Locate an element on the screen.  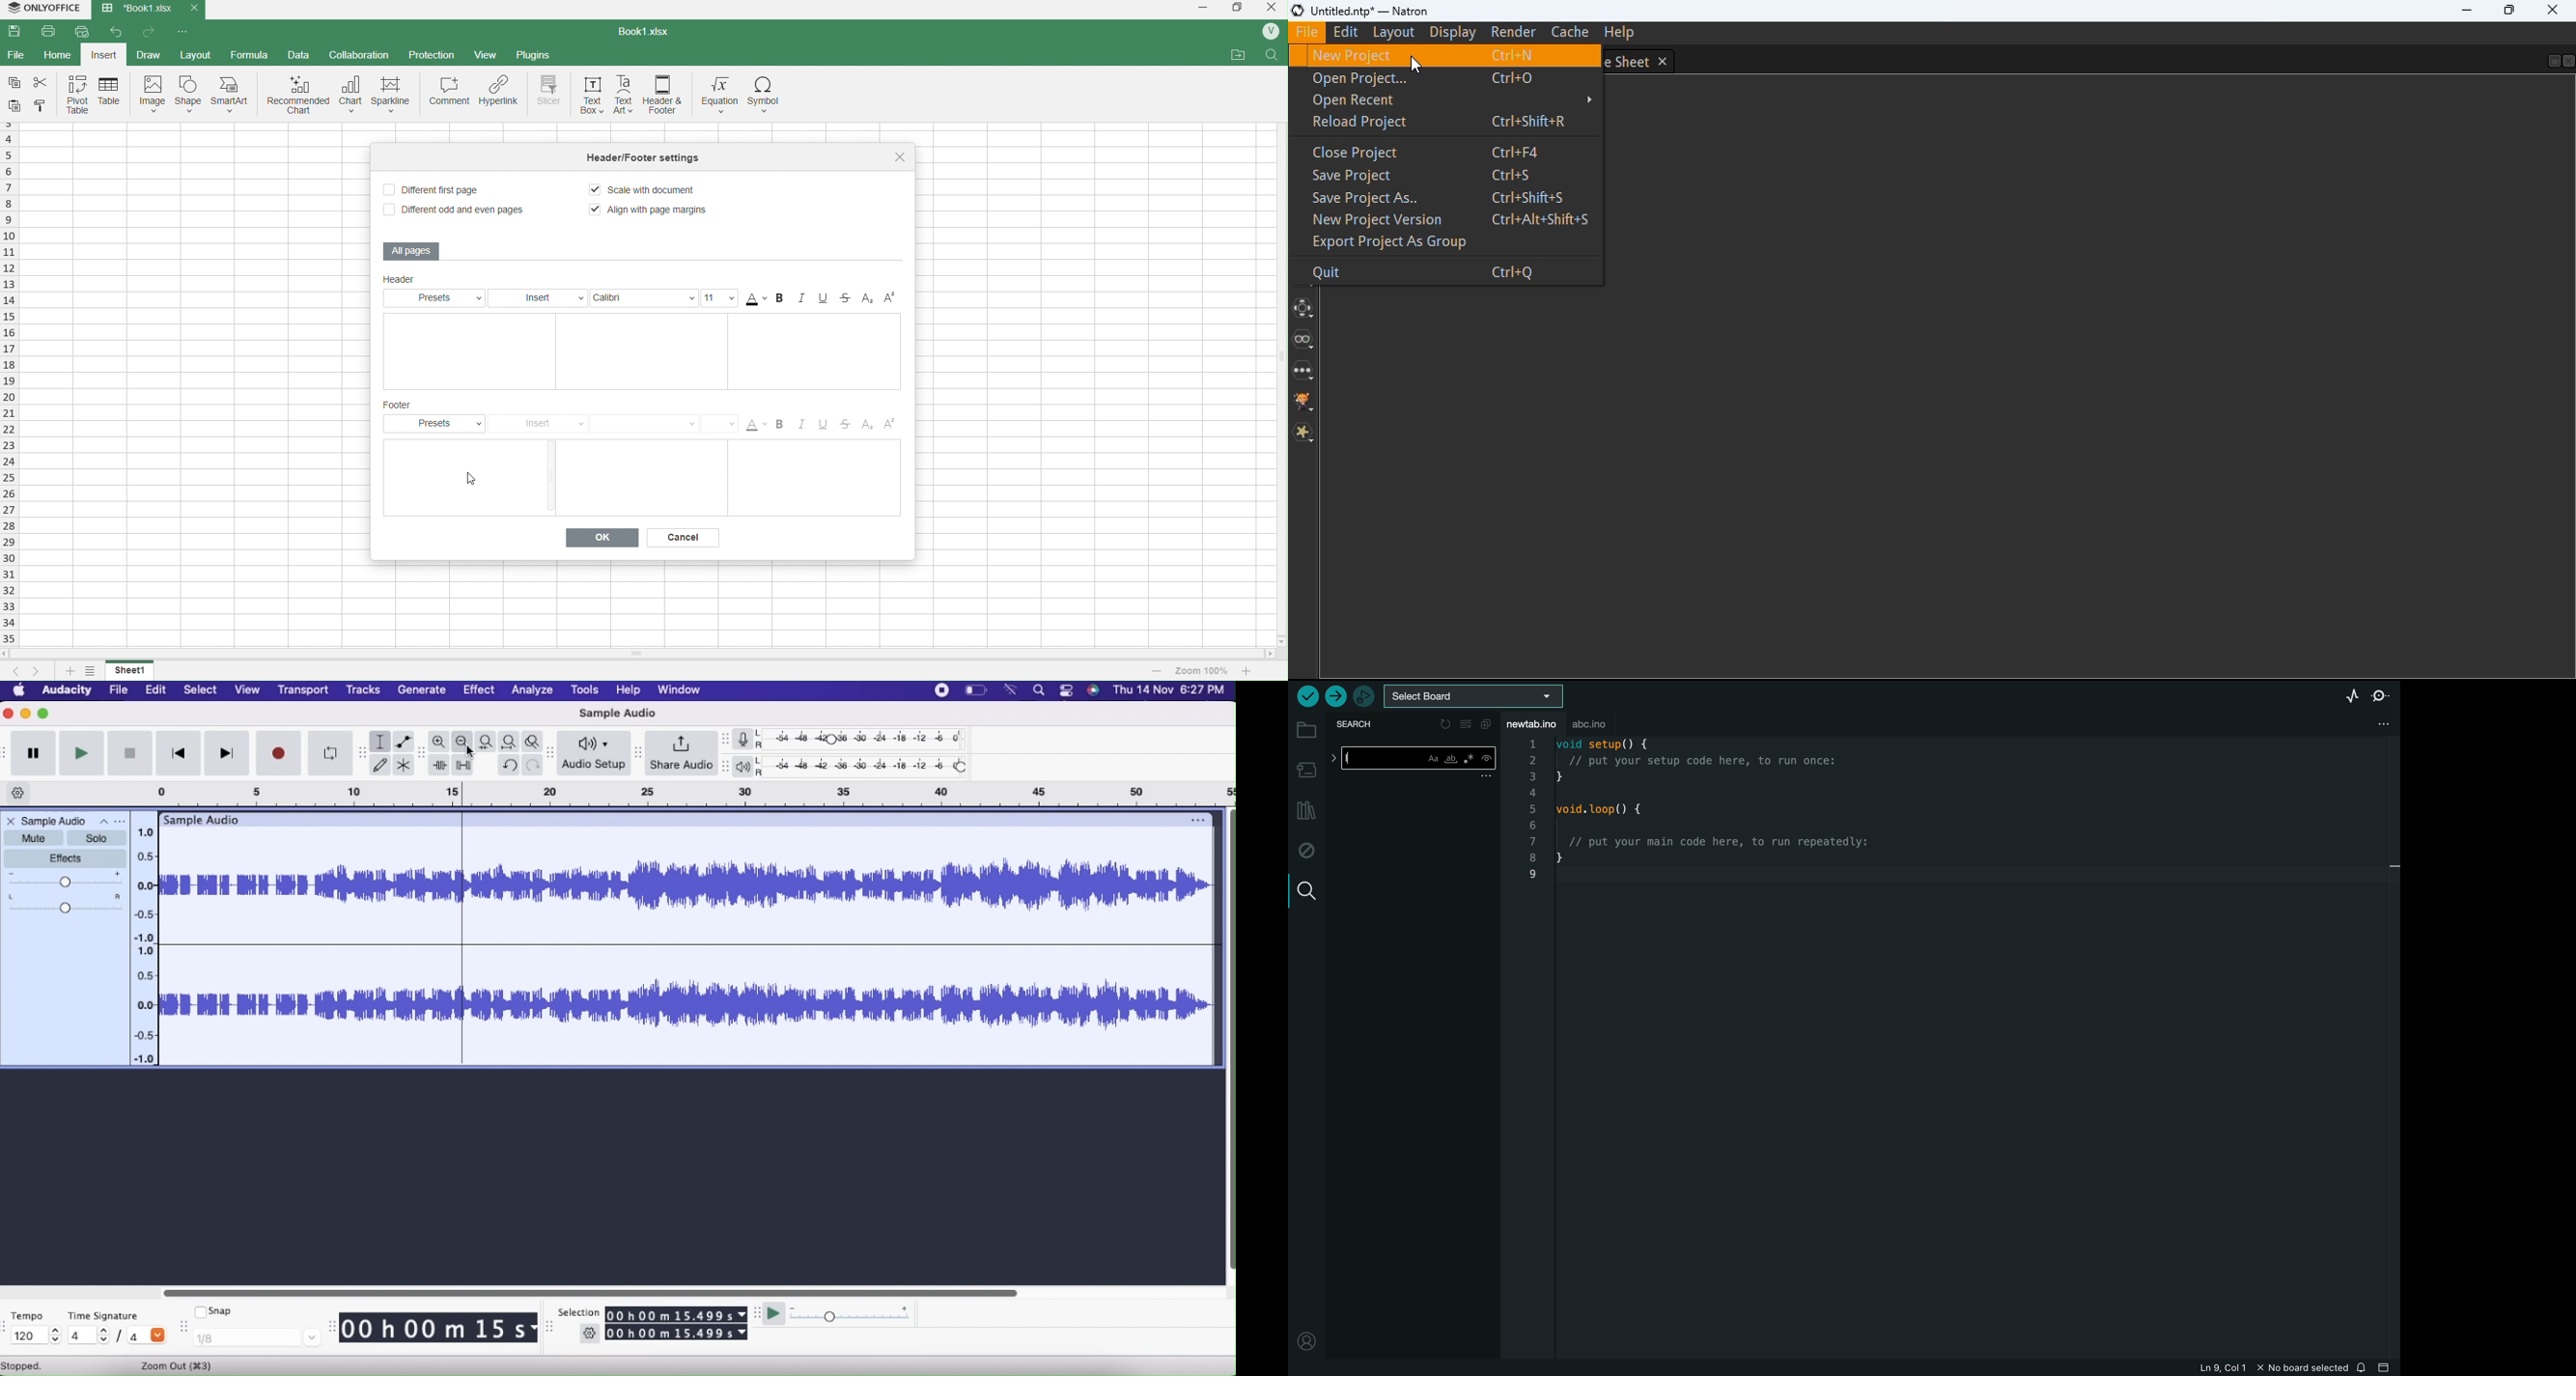
Slider is located at coordinates (583, 1290).